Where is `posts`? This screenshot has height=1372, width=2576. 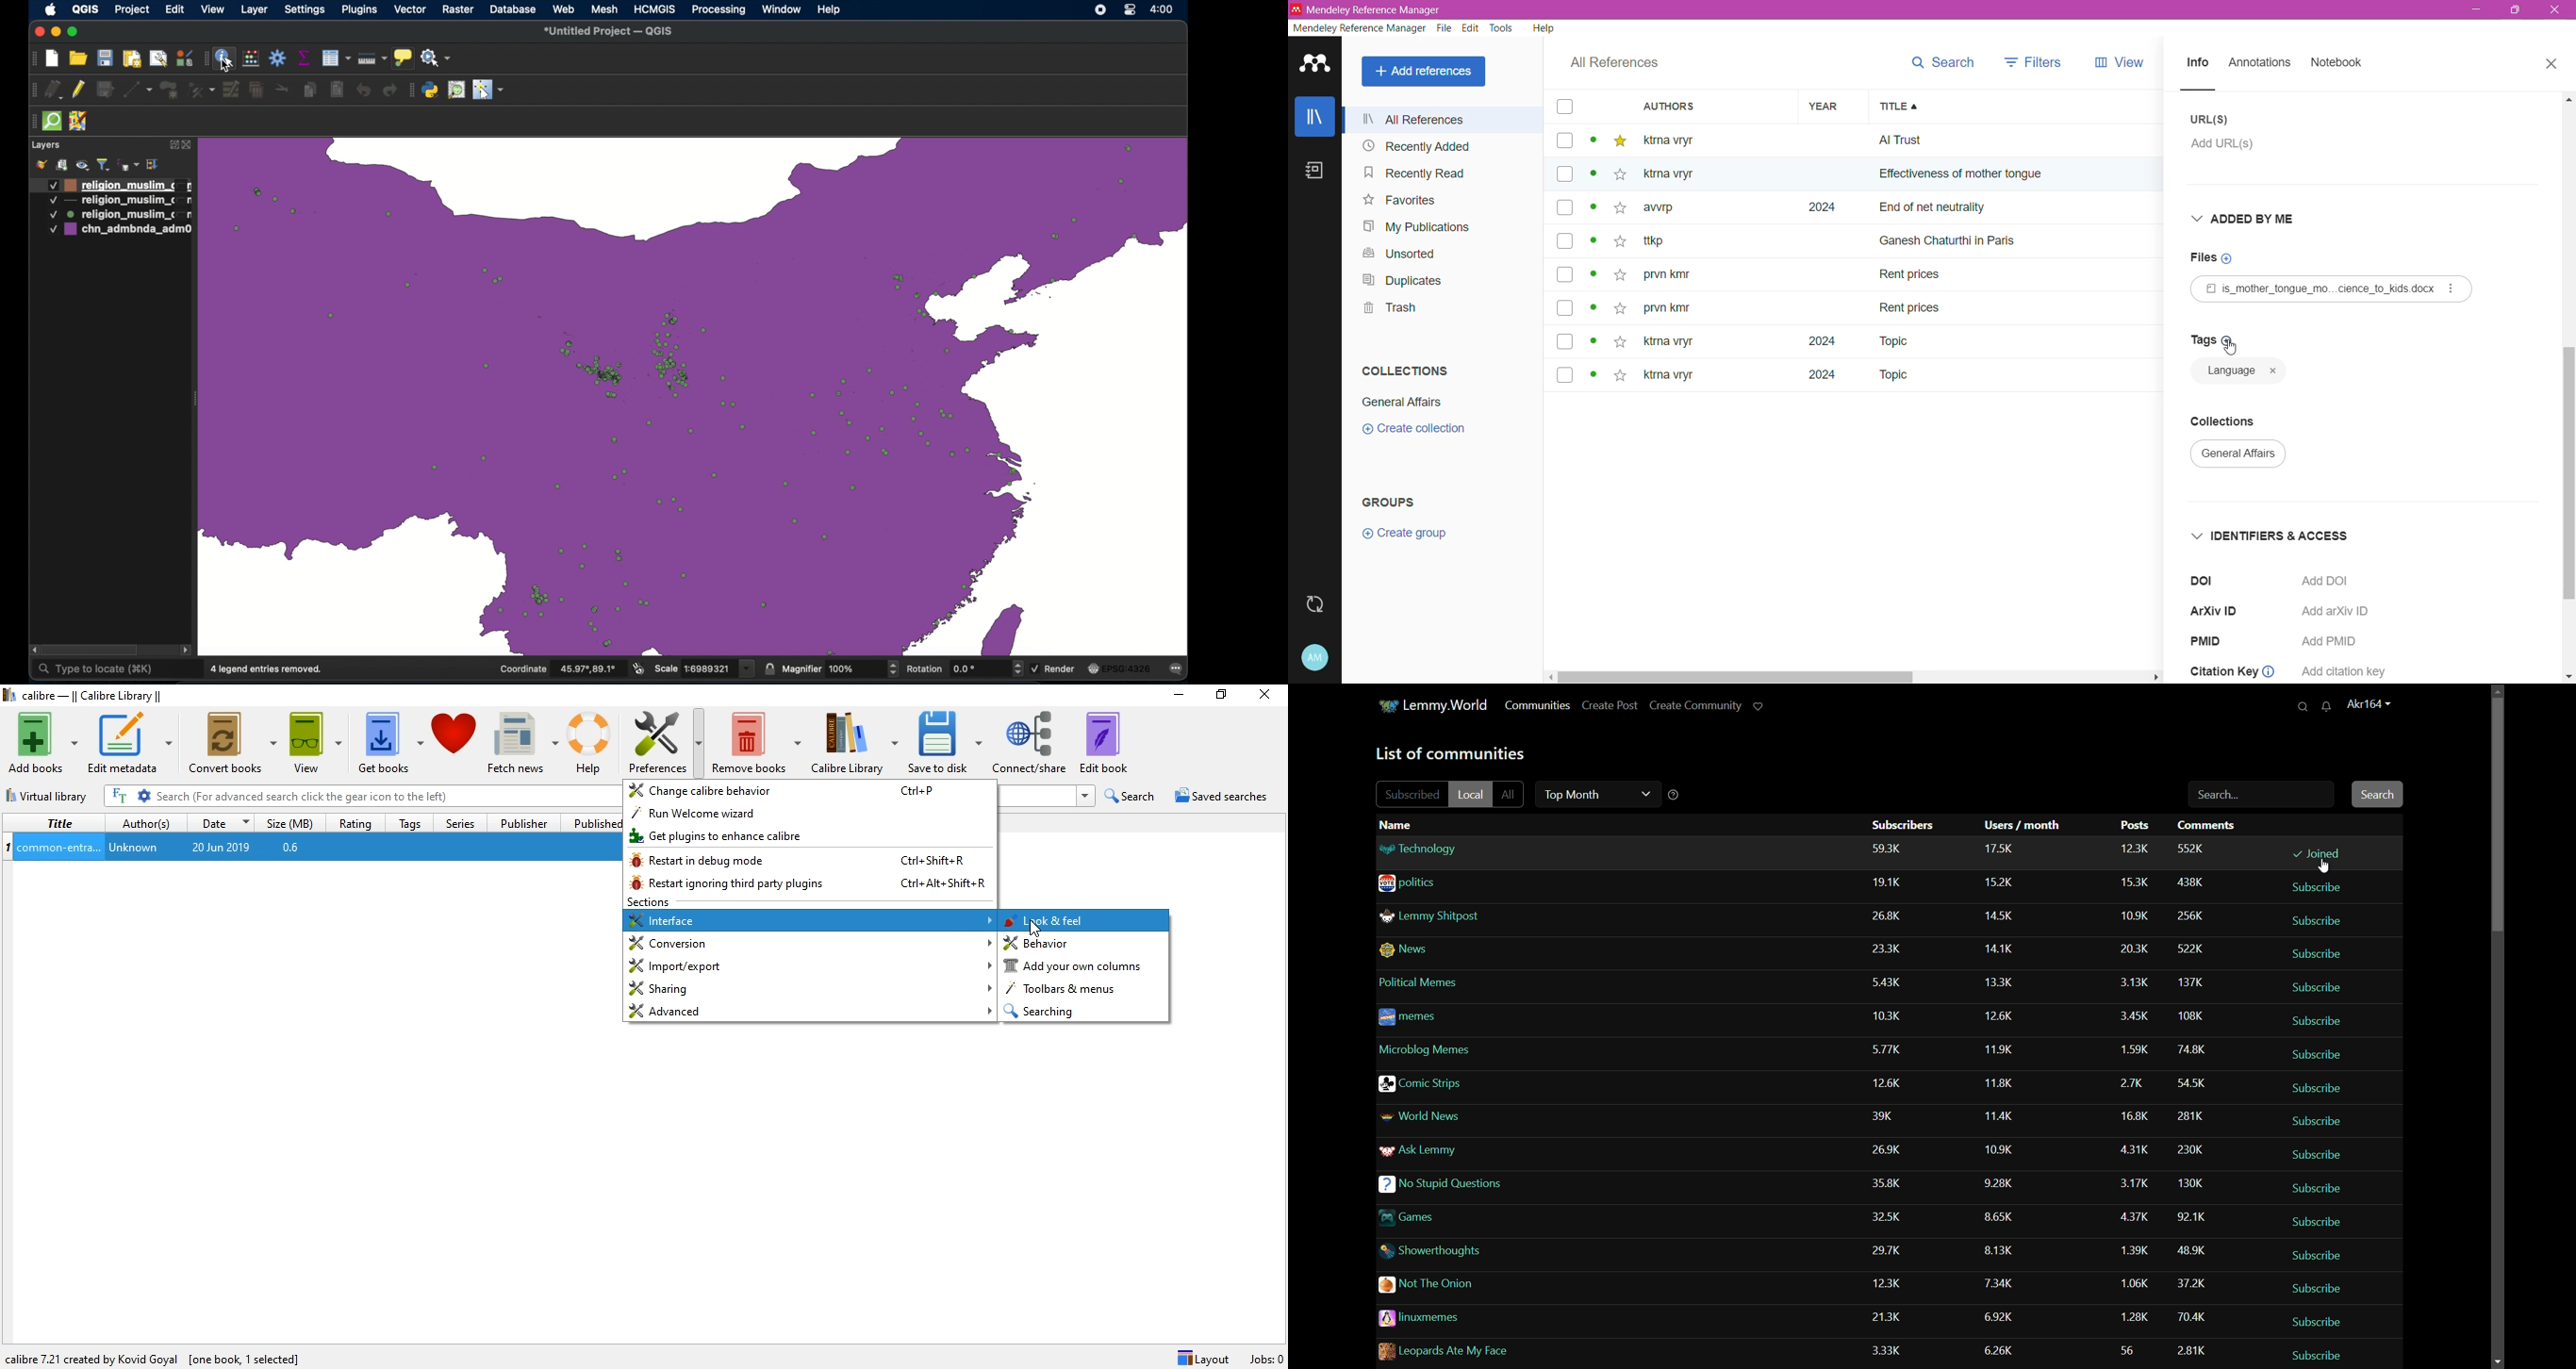
posts is located at coordinates (2134, 848).